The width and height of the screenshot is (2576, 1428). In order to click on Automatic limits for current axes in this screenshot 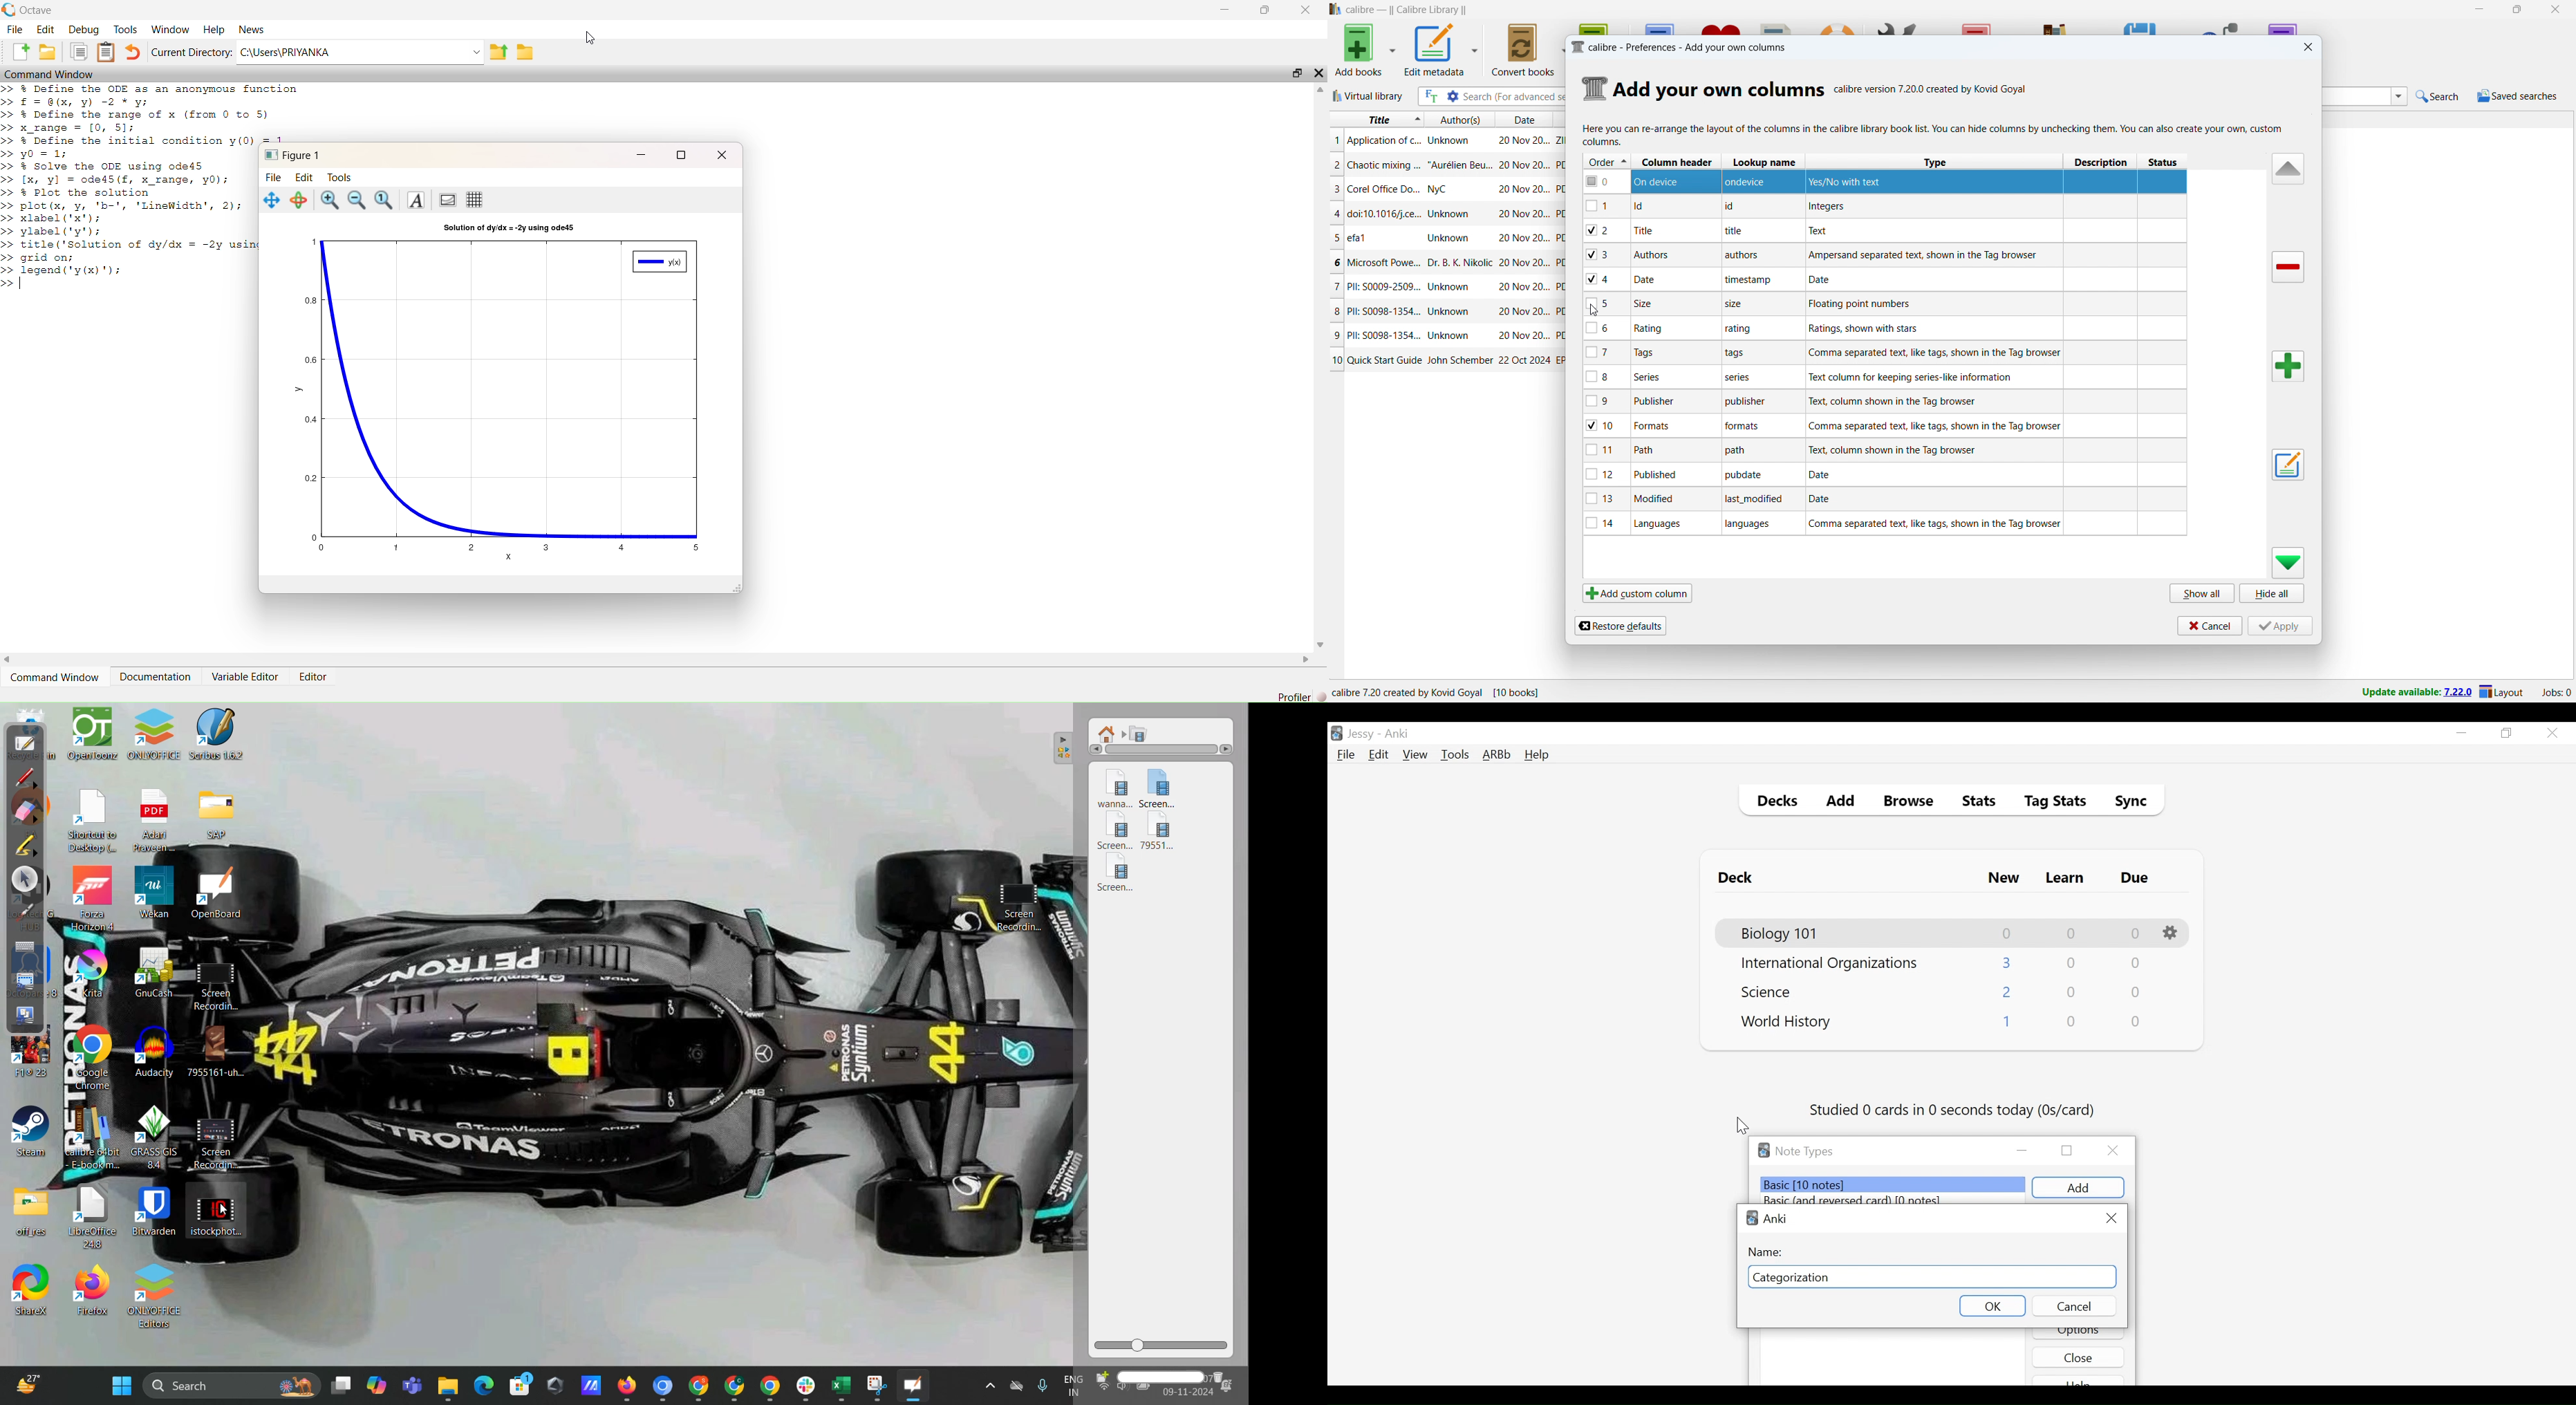, I will do `click(384, 200)`.